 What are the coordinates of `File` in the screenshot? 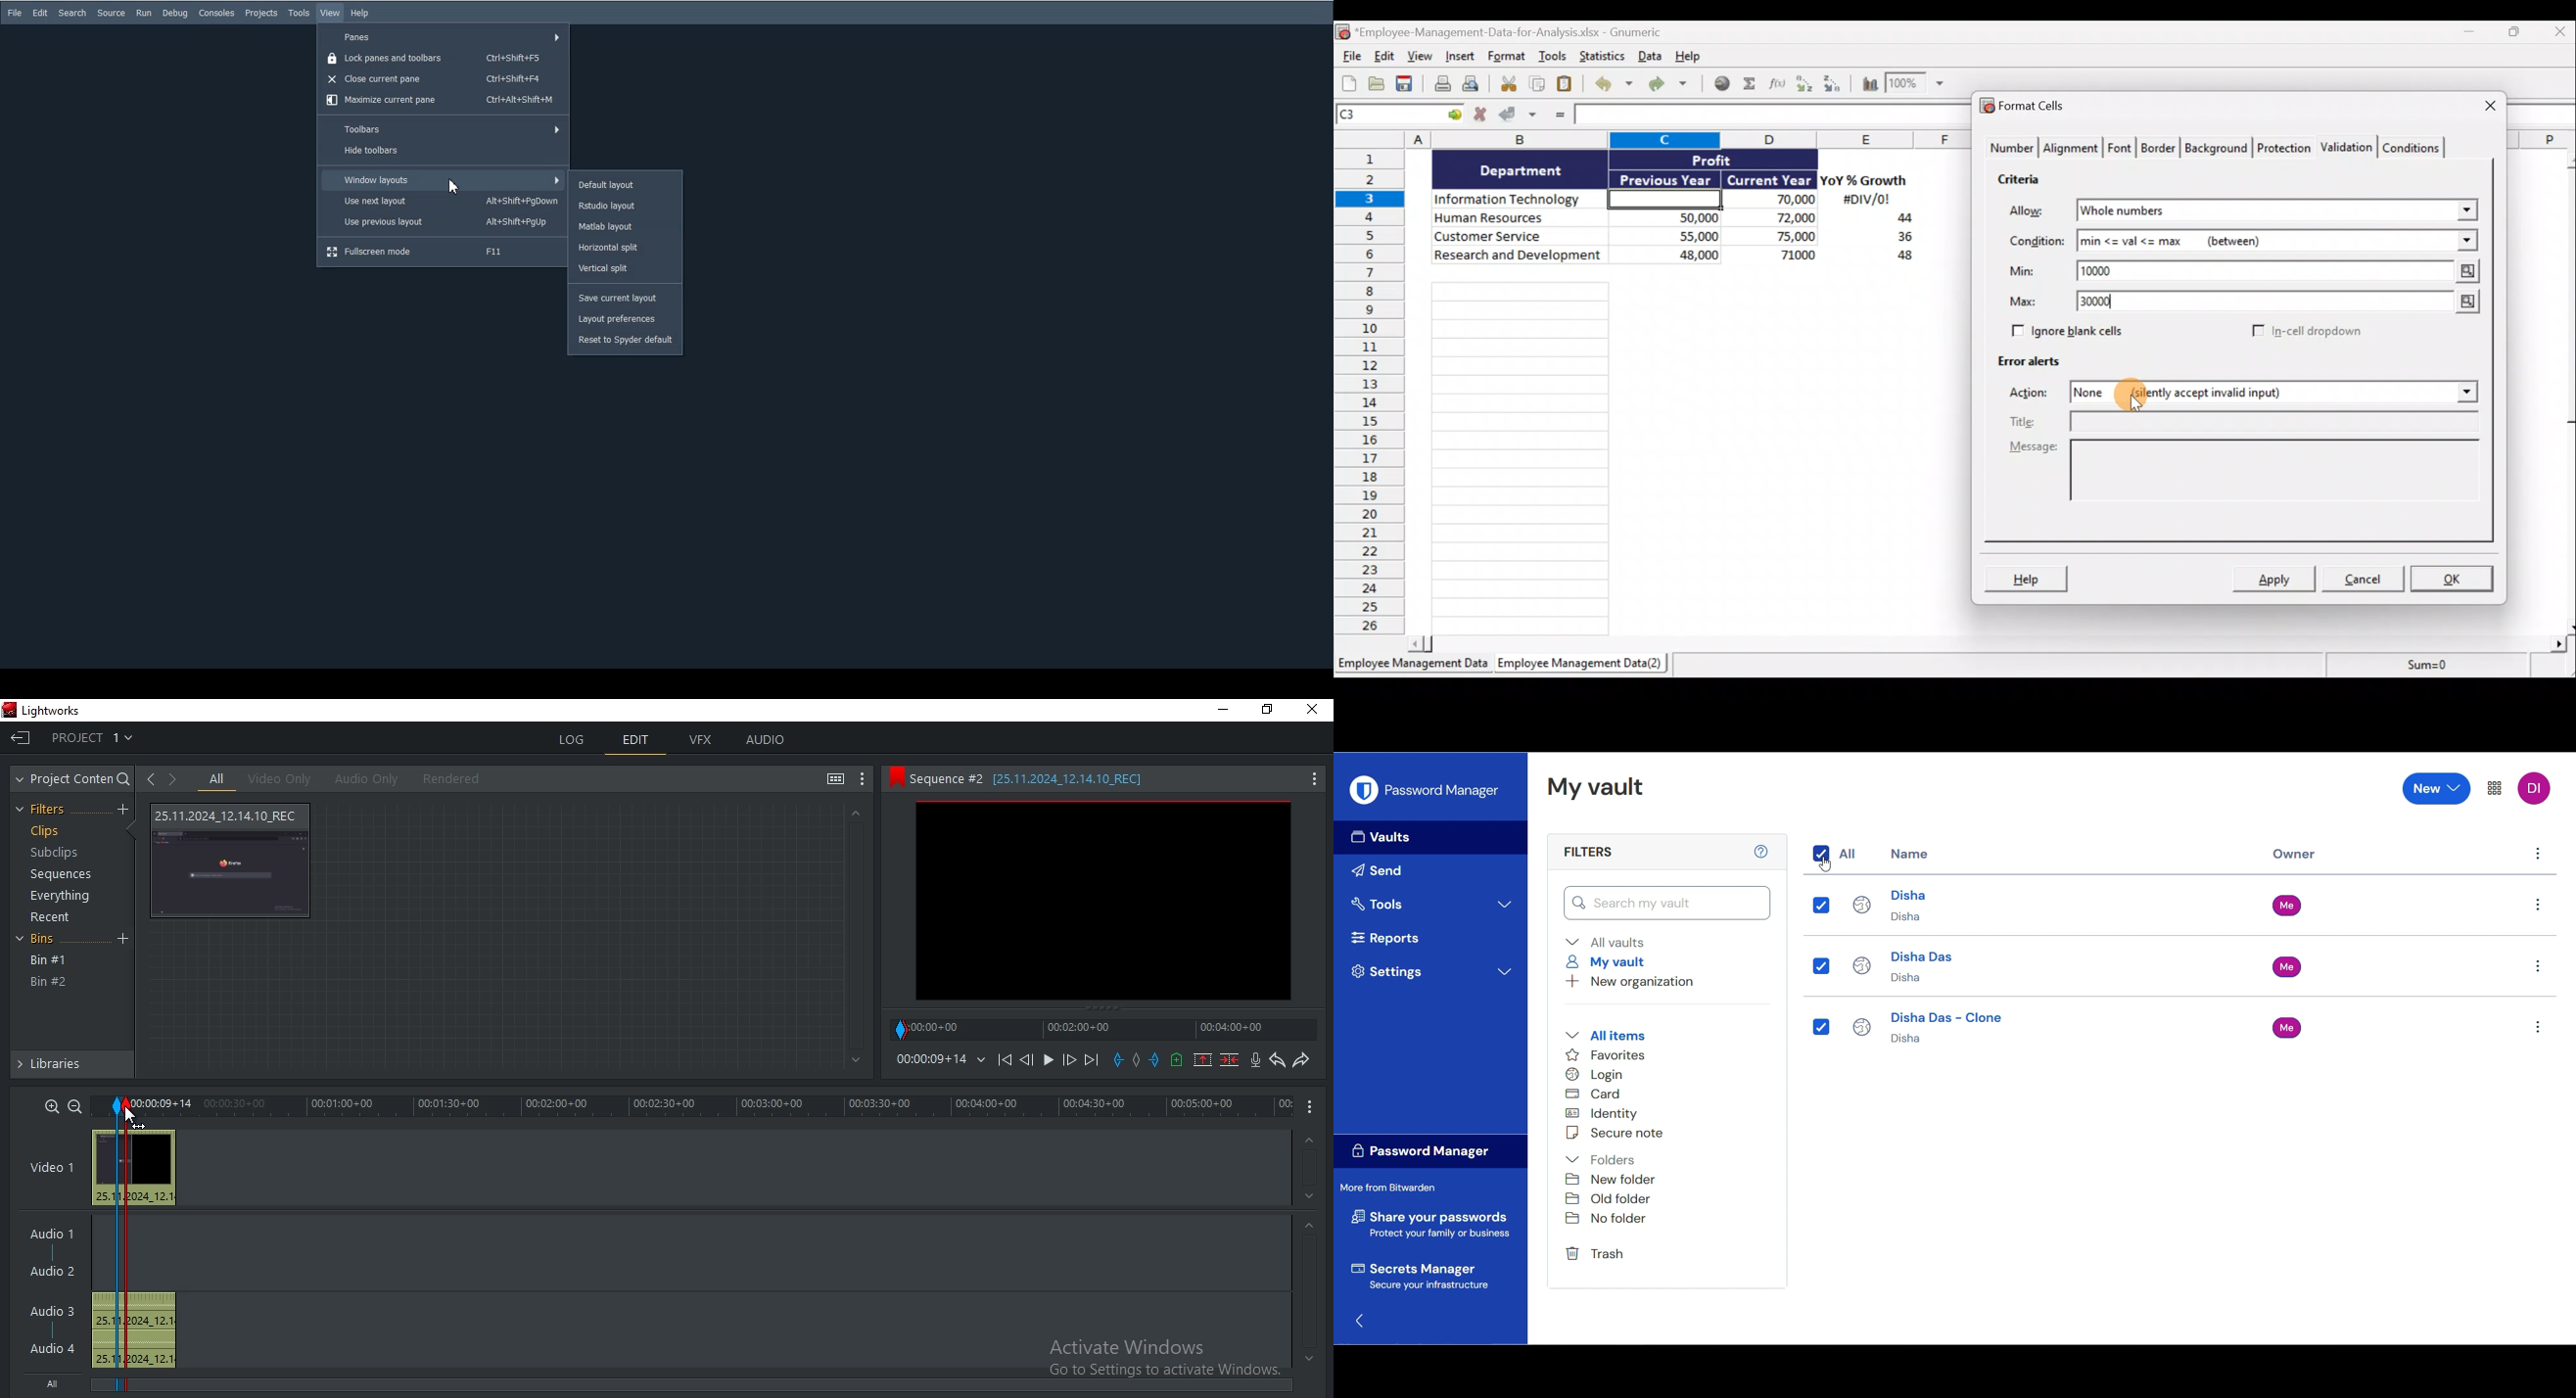 It's located at (1349, 58).